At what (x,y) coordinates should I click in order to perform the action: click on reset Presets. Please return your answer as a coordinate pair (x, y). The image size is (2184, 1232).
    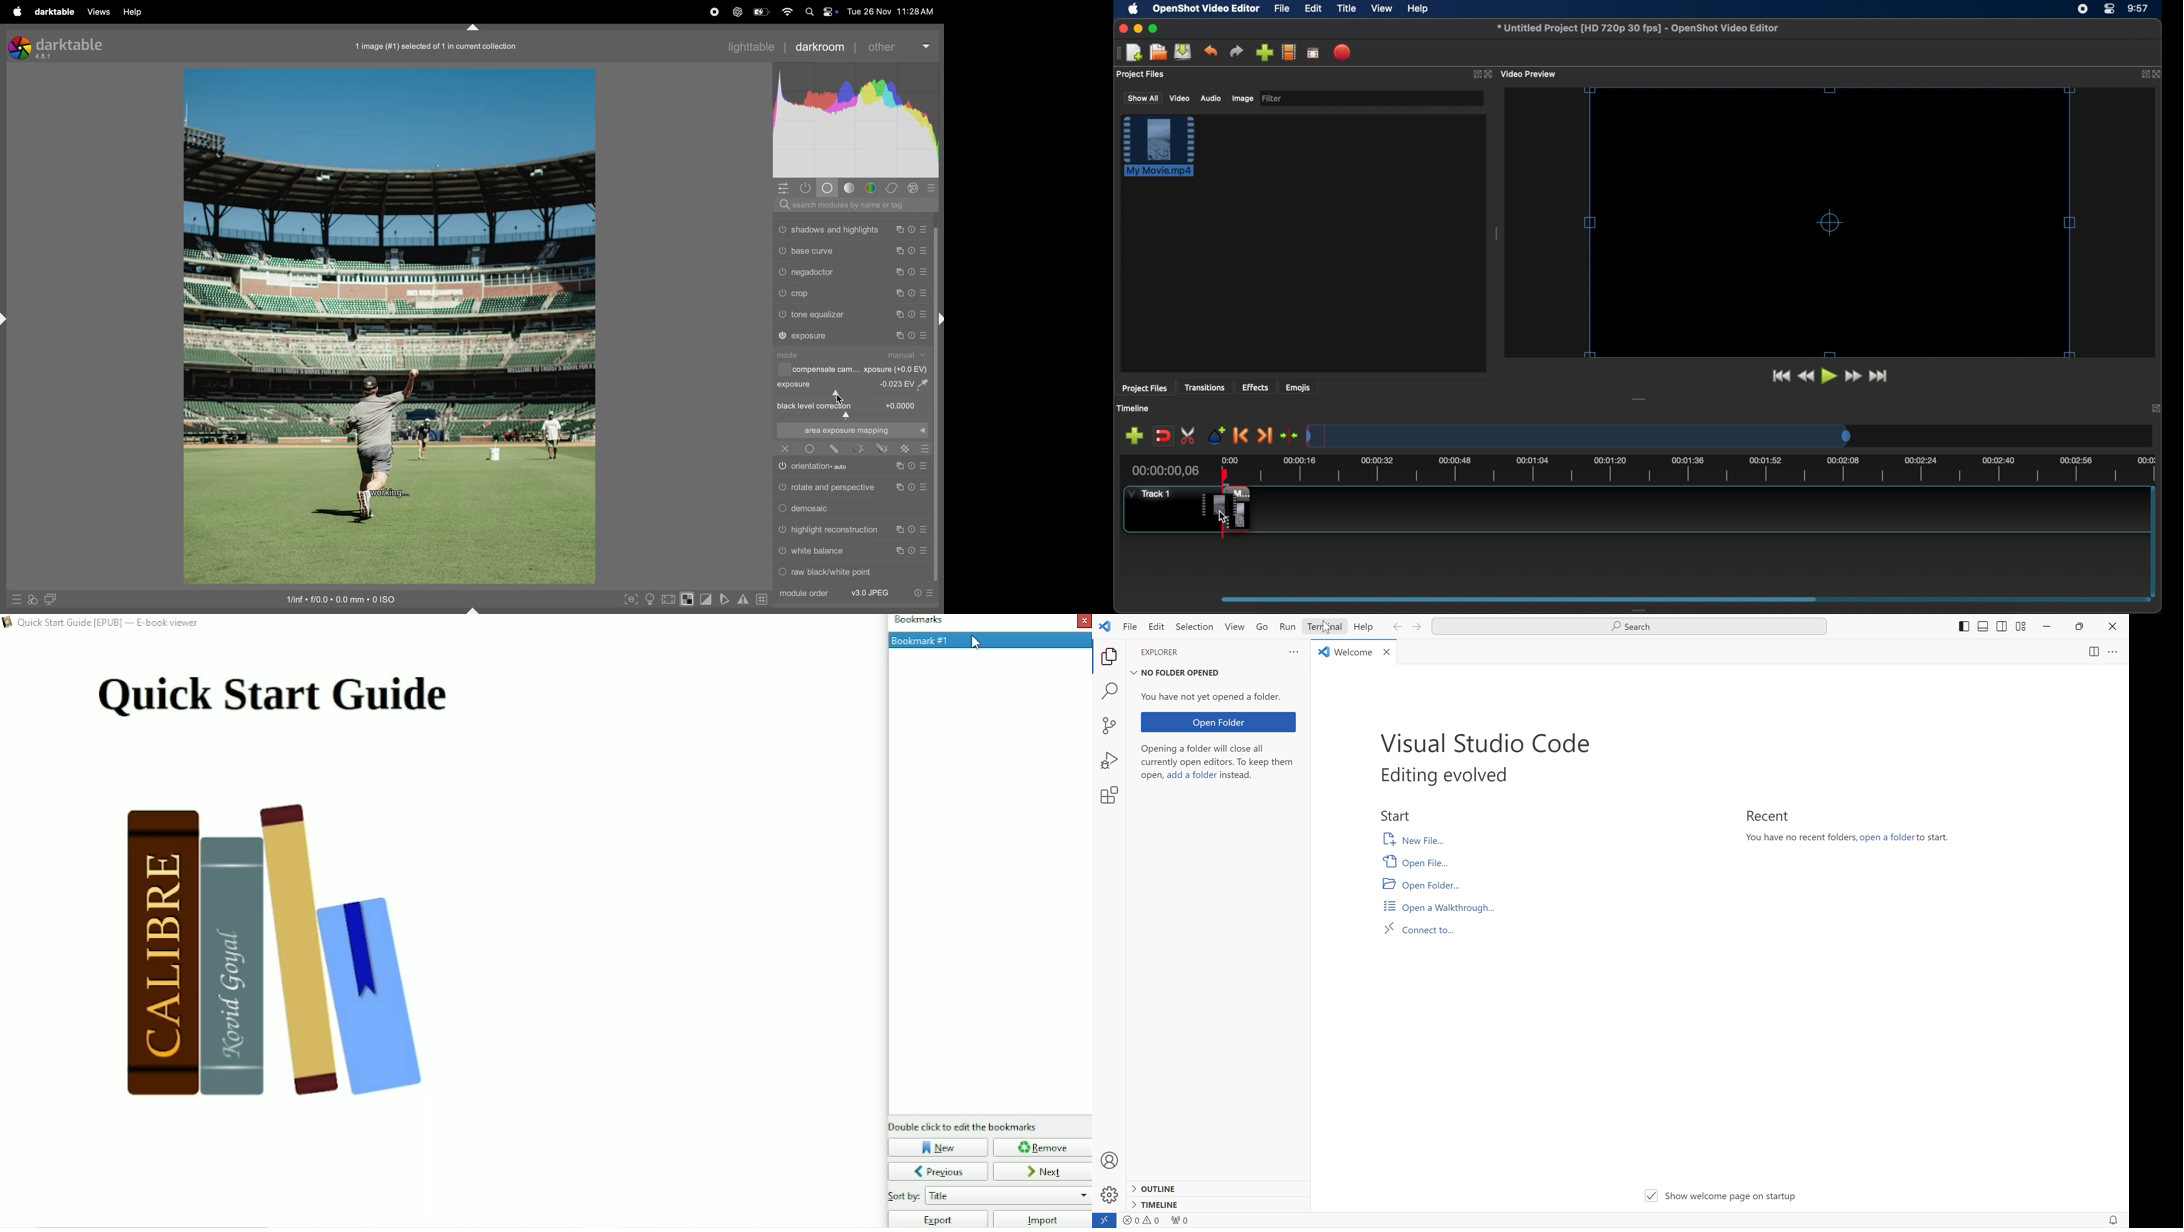
    Looking at the image, I should click on (917, 593).